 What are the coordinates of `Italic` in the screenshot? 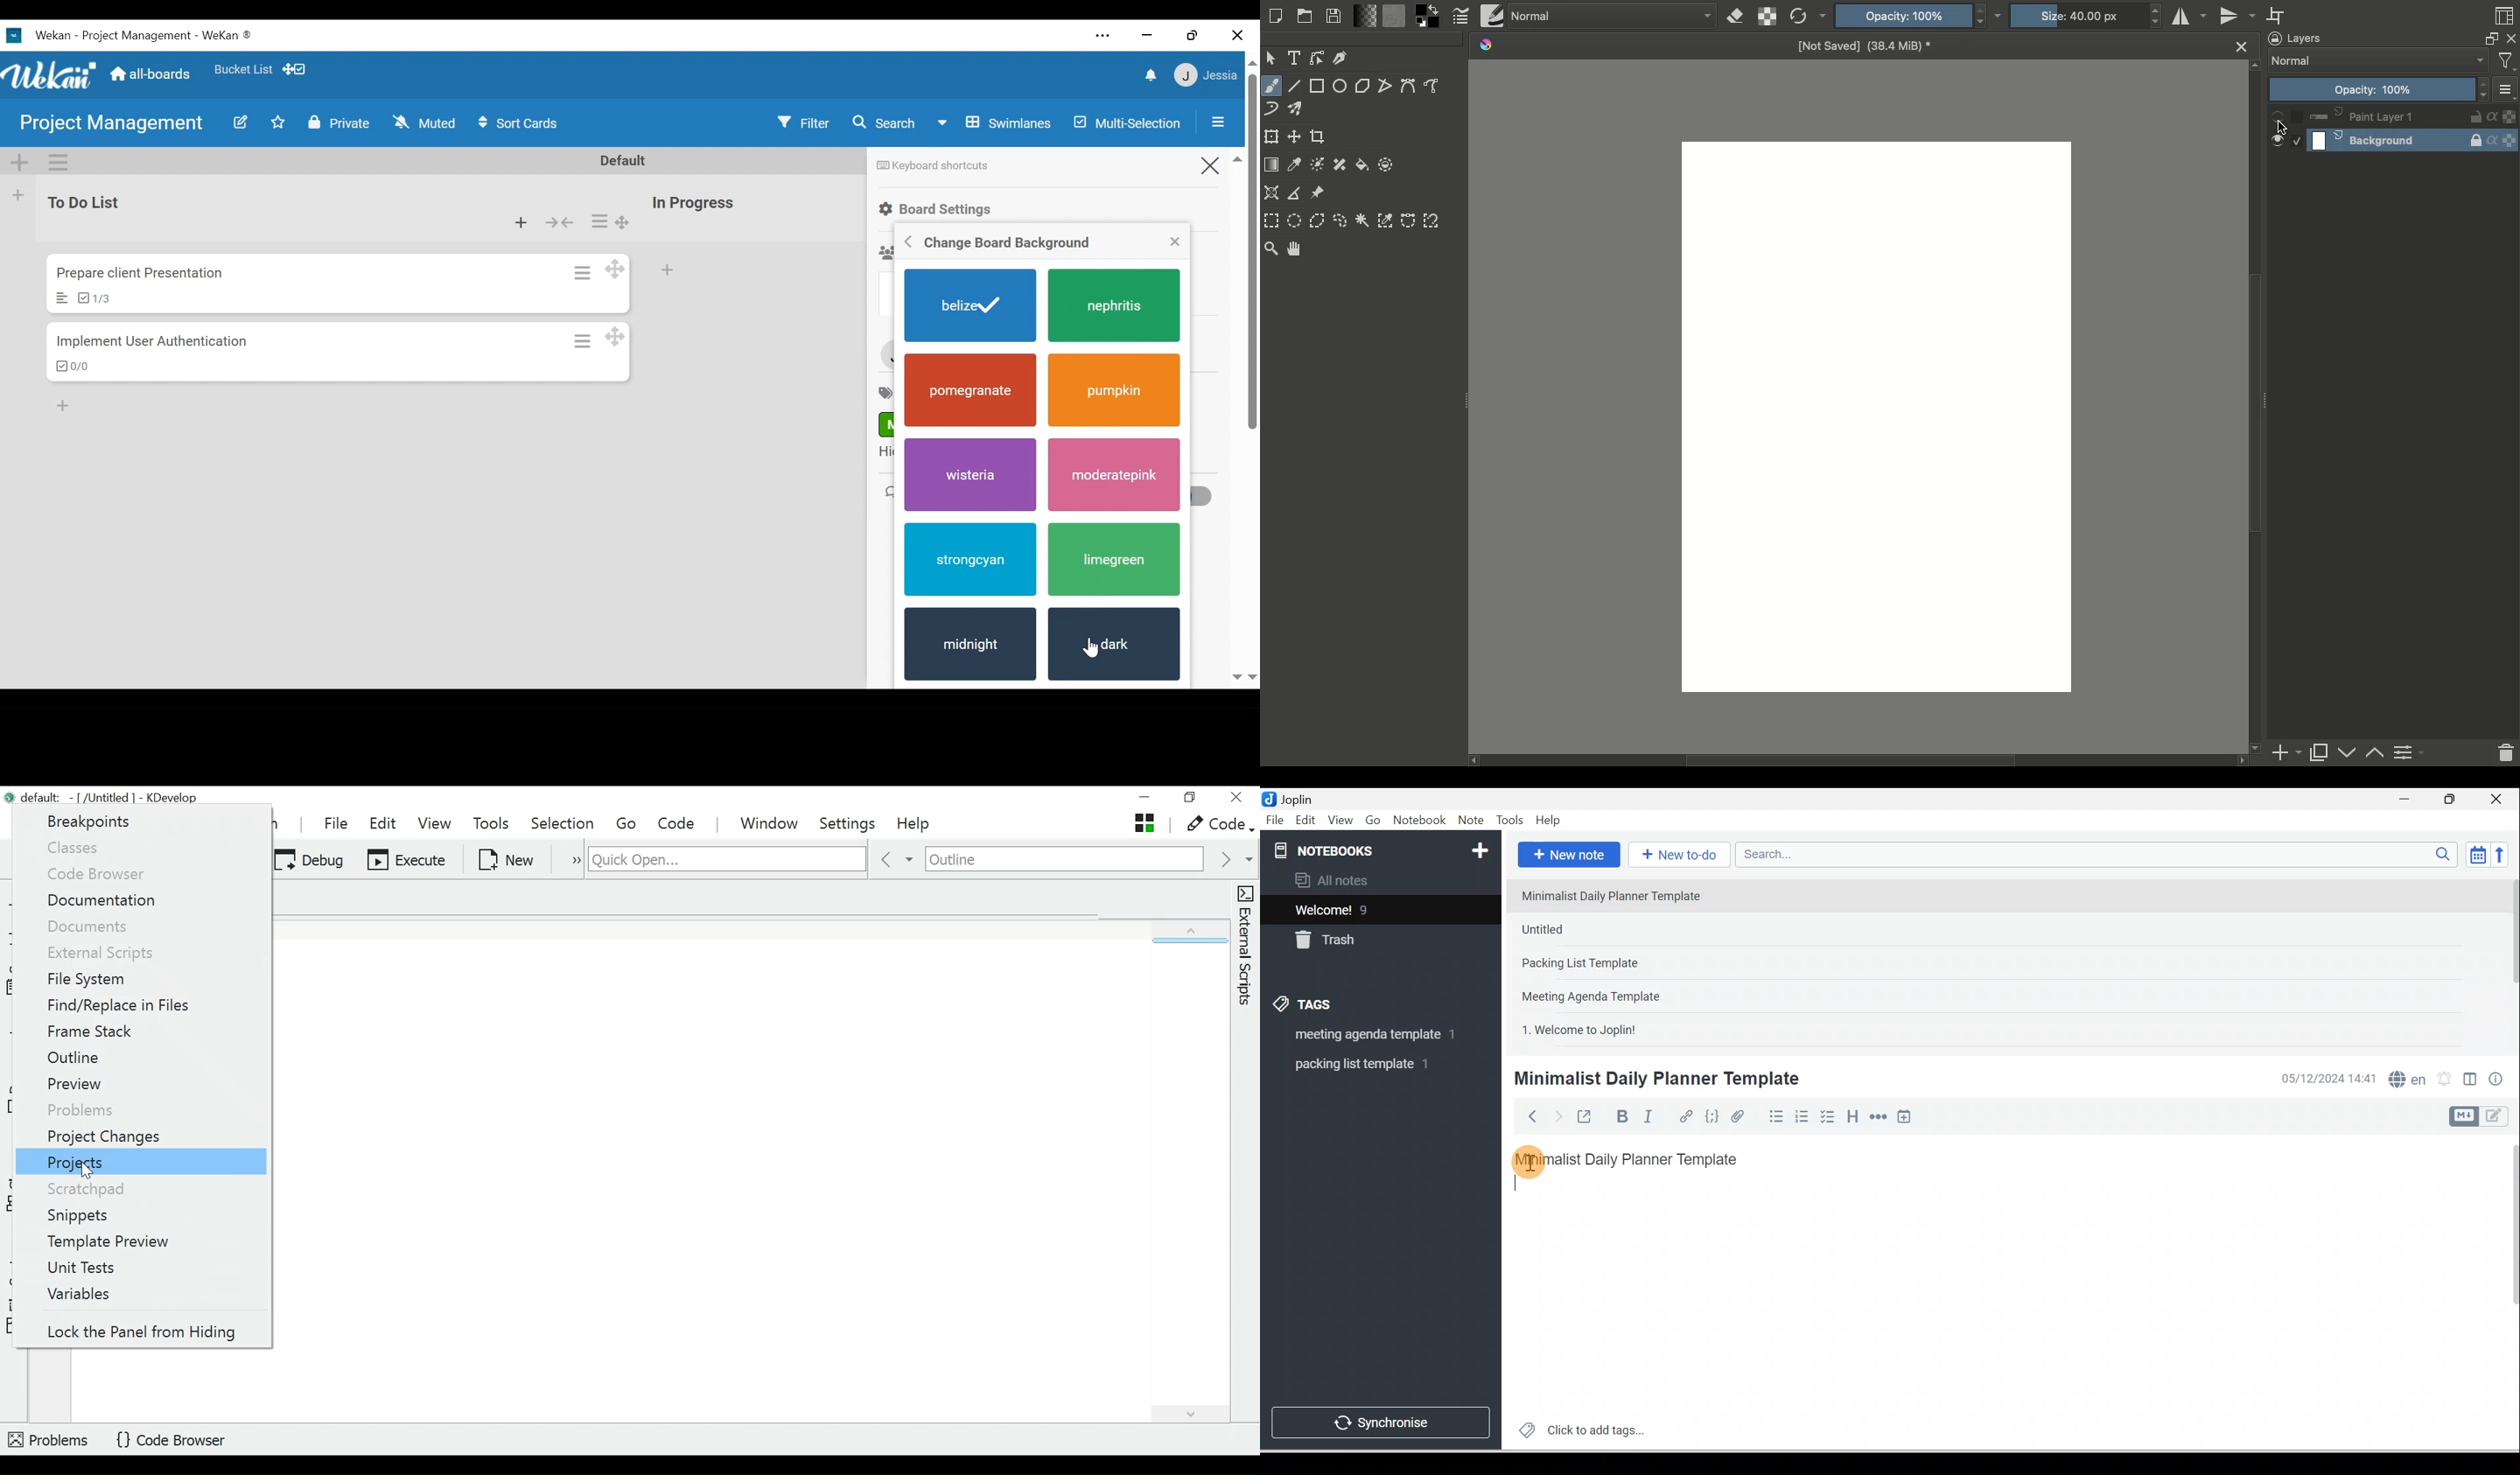 It's located at (1650, 1119).